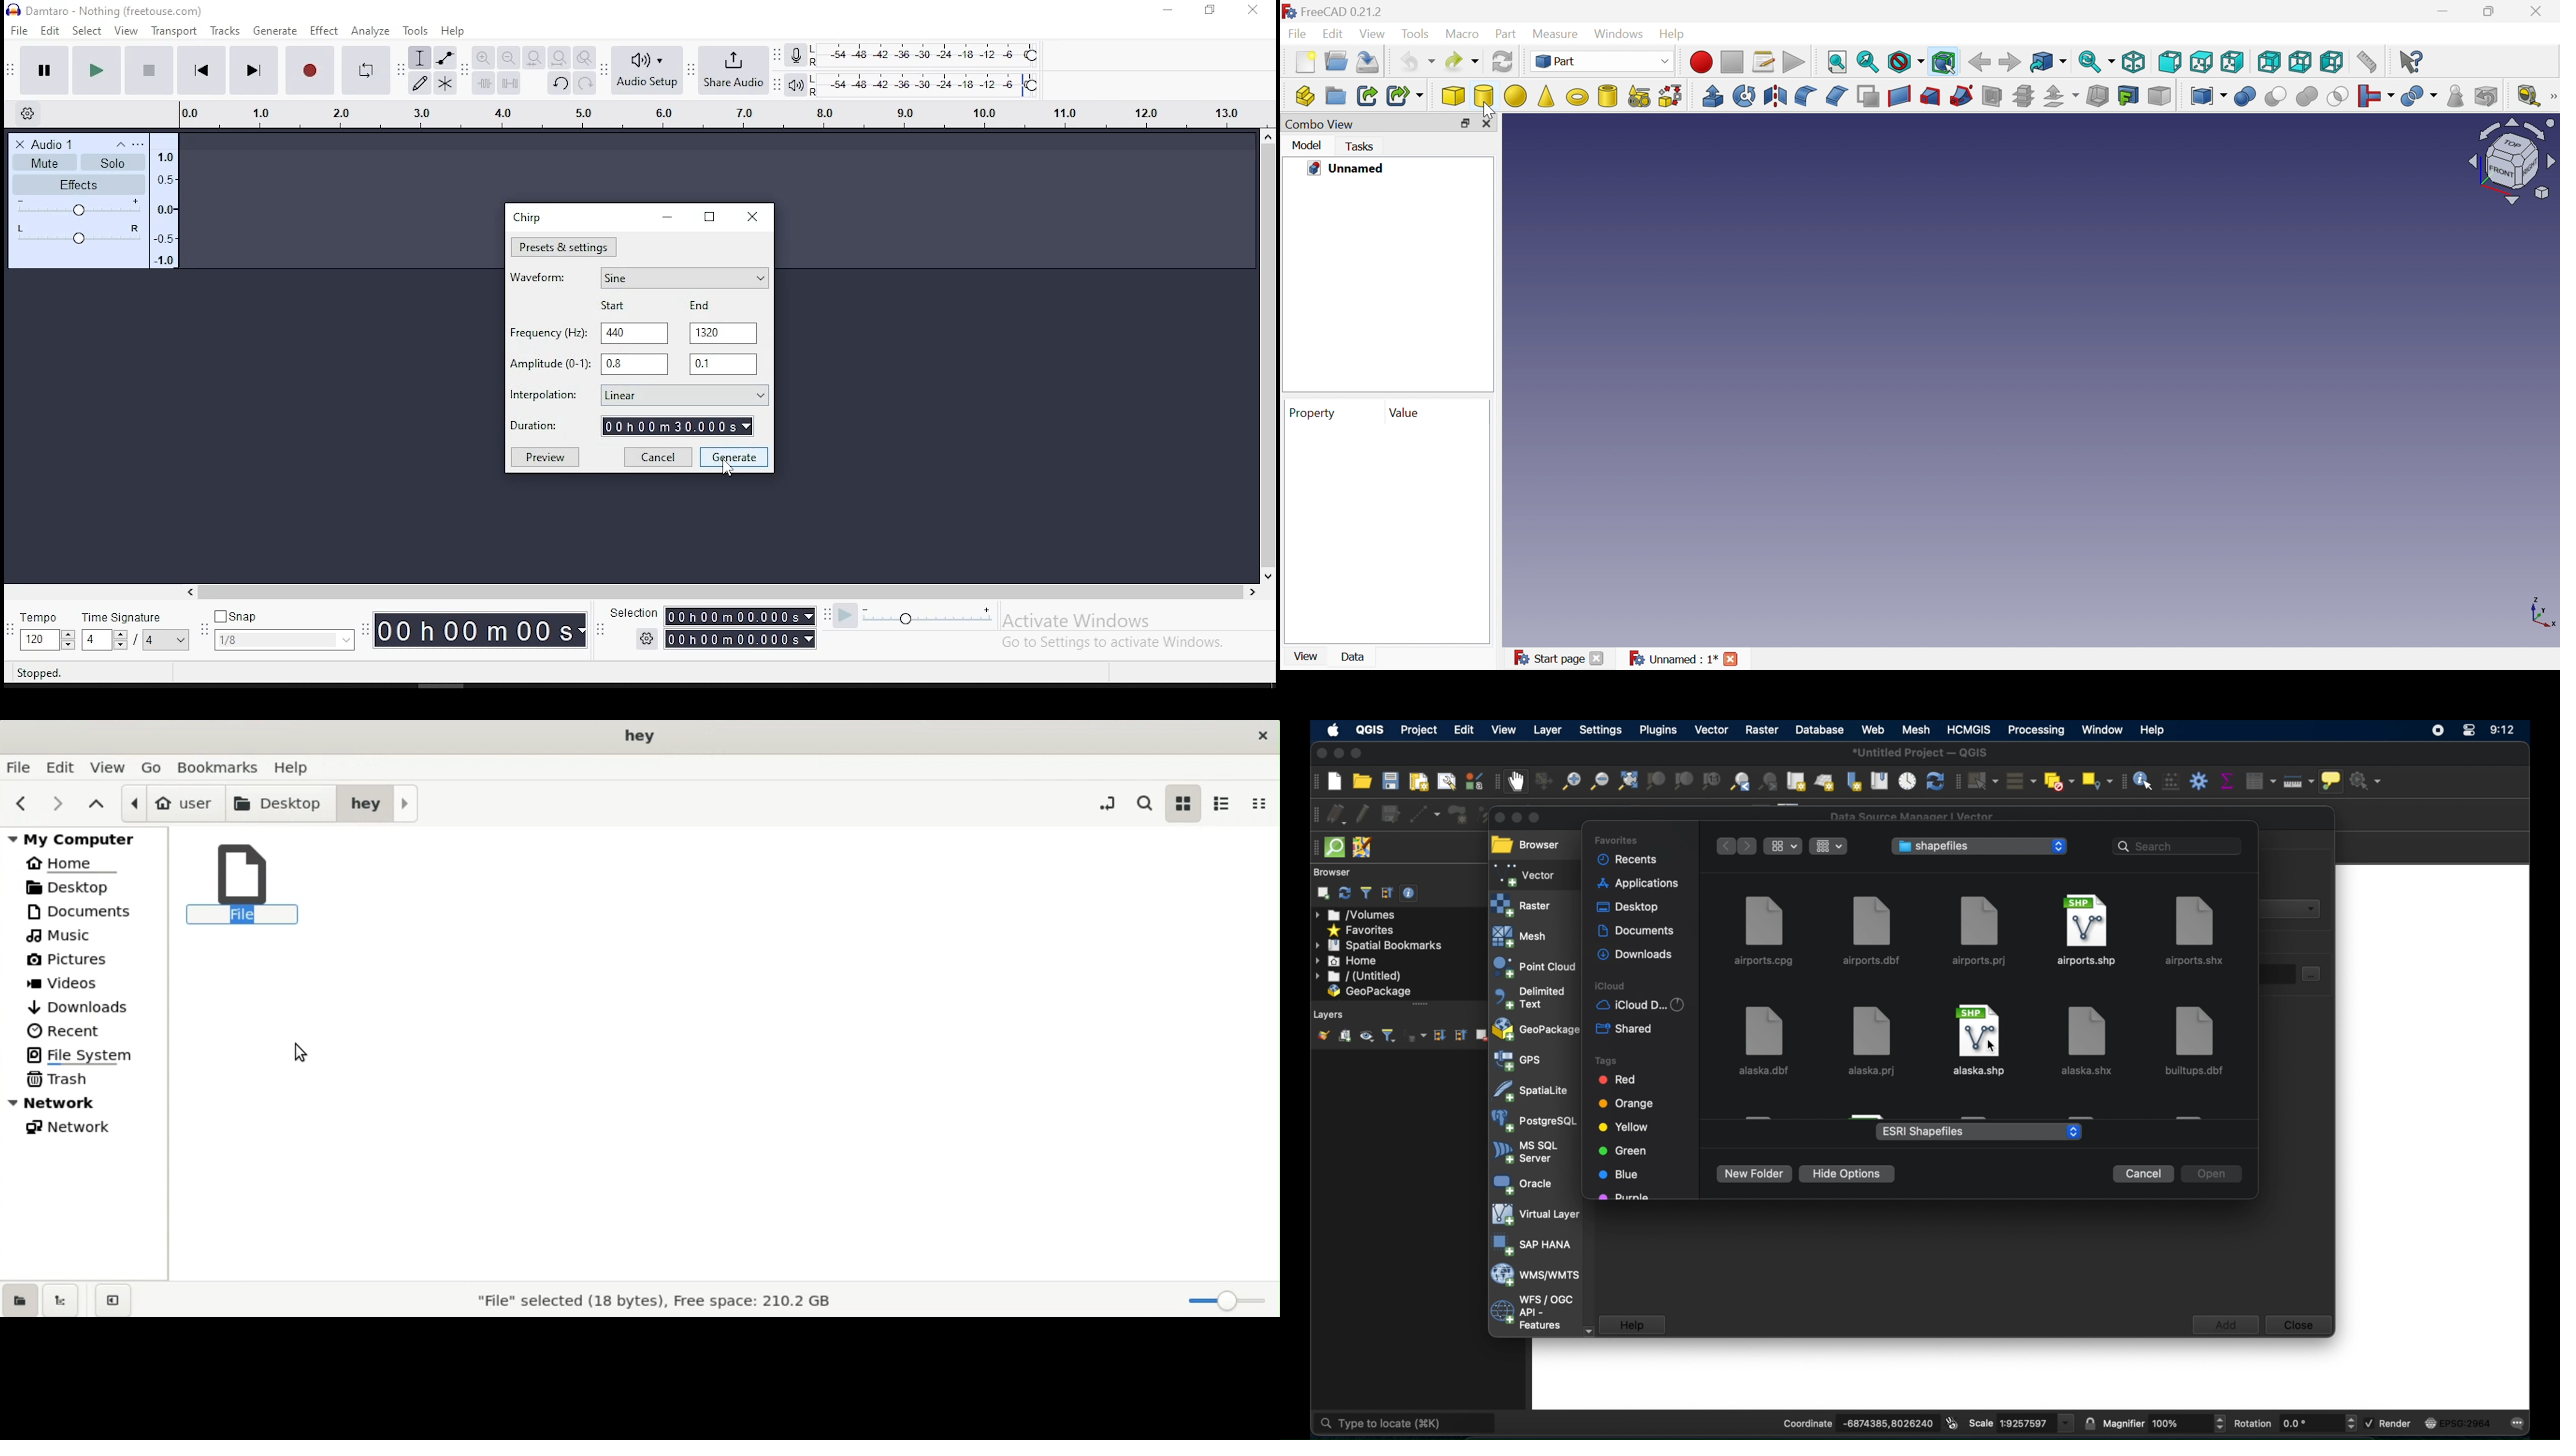 This screenshot has height=1456, width=2576. Describe the element at coordinates (2135, 61) in the screenshot. I see `Isometric` at that location.